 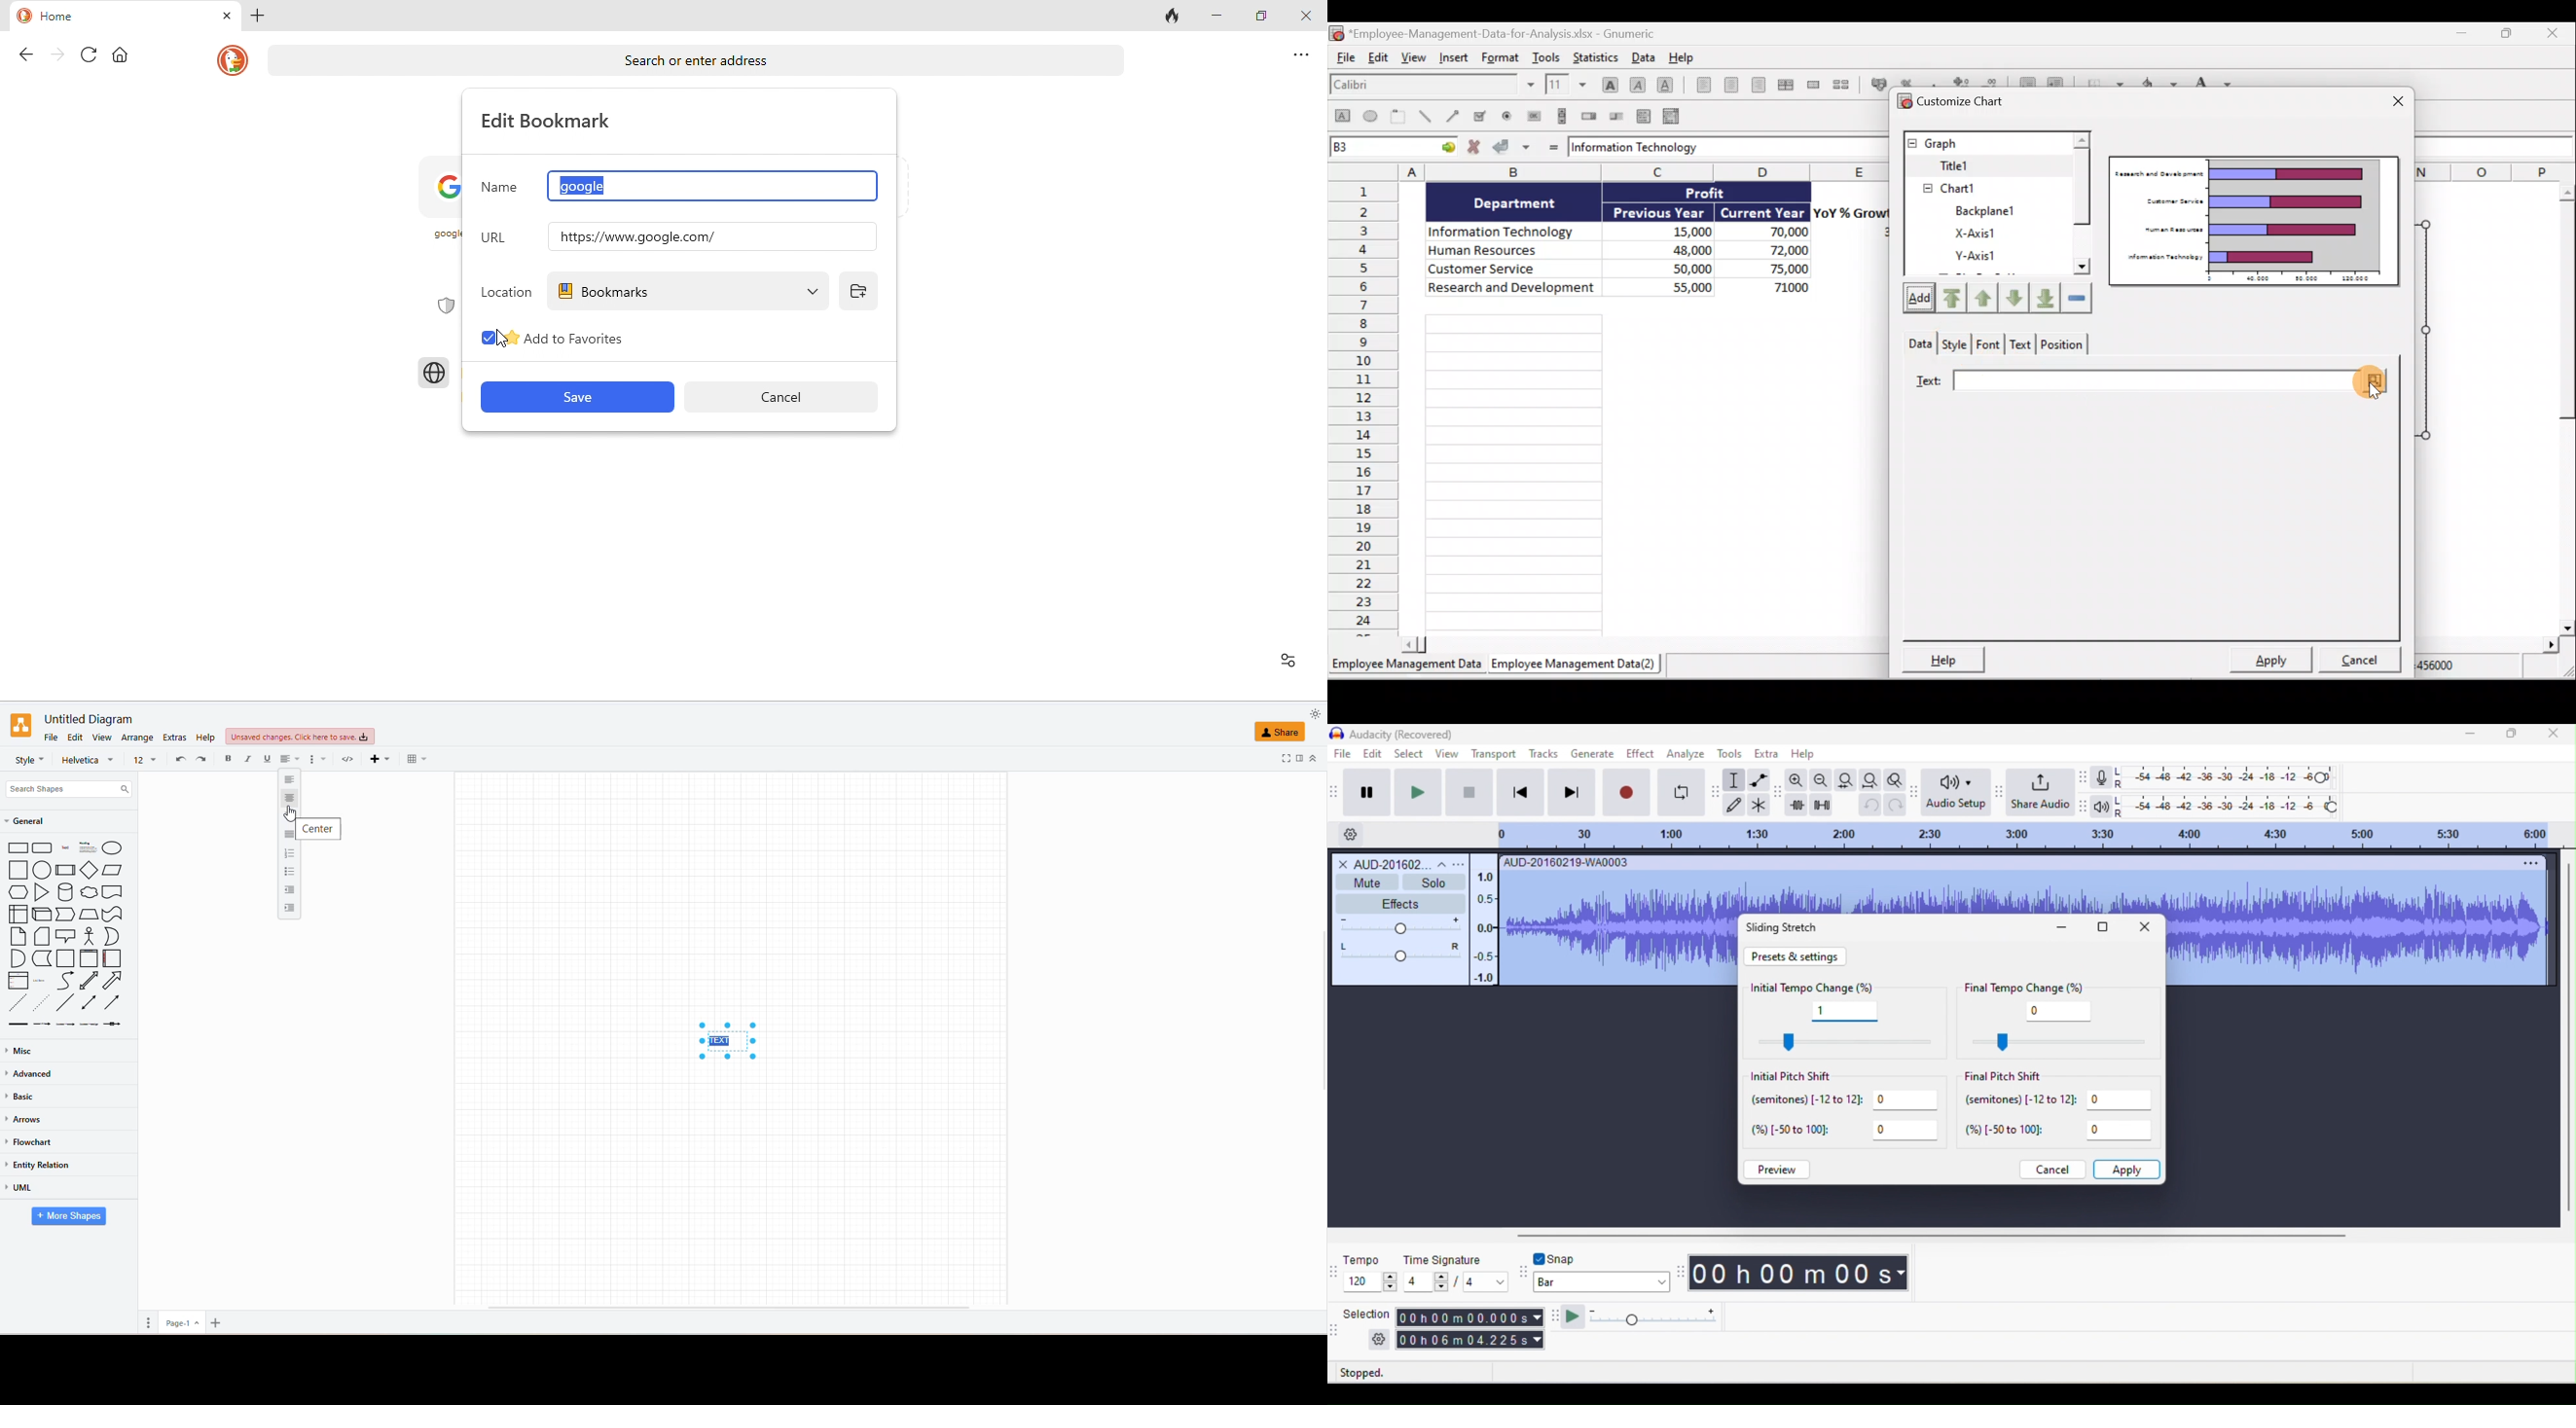 What do you see at coordinates (1983, 297) in the screenshot?
I see `Move up` at bounding box center [1983, 297].